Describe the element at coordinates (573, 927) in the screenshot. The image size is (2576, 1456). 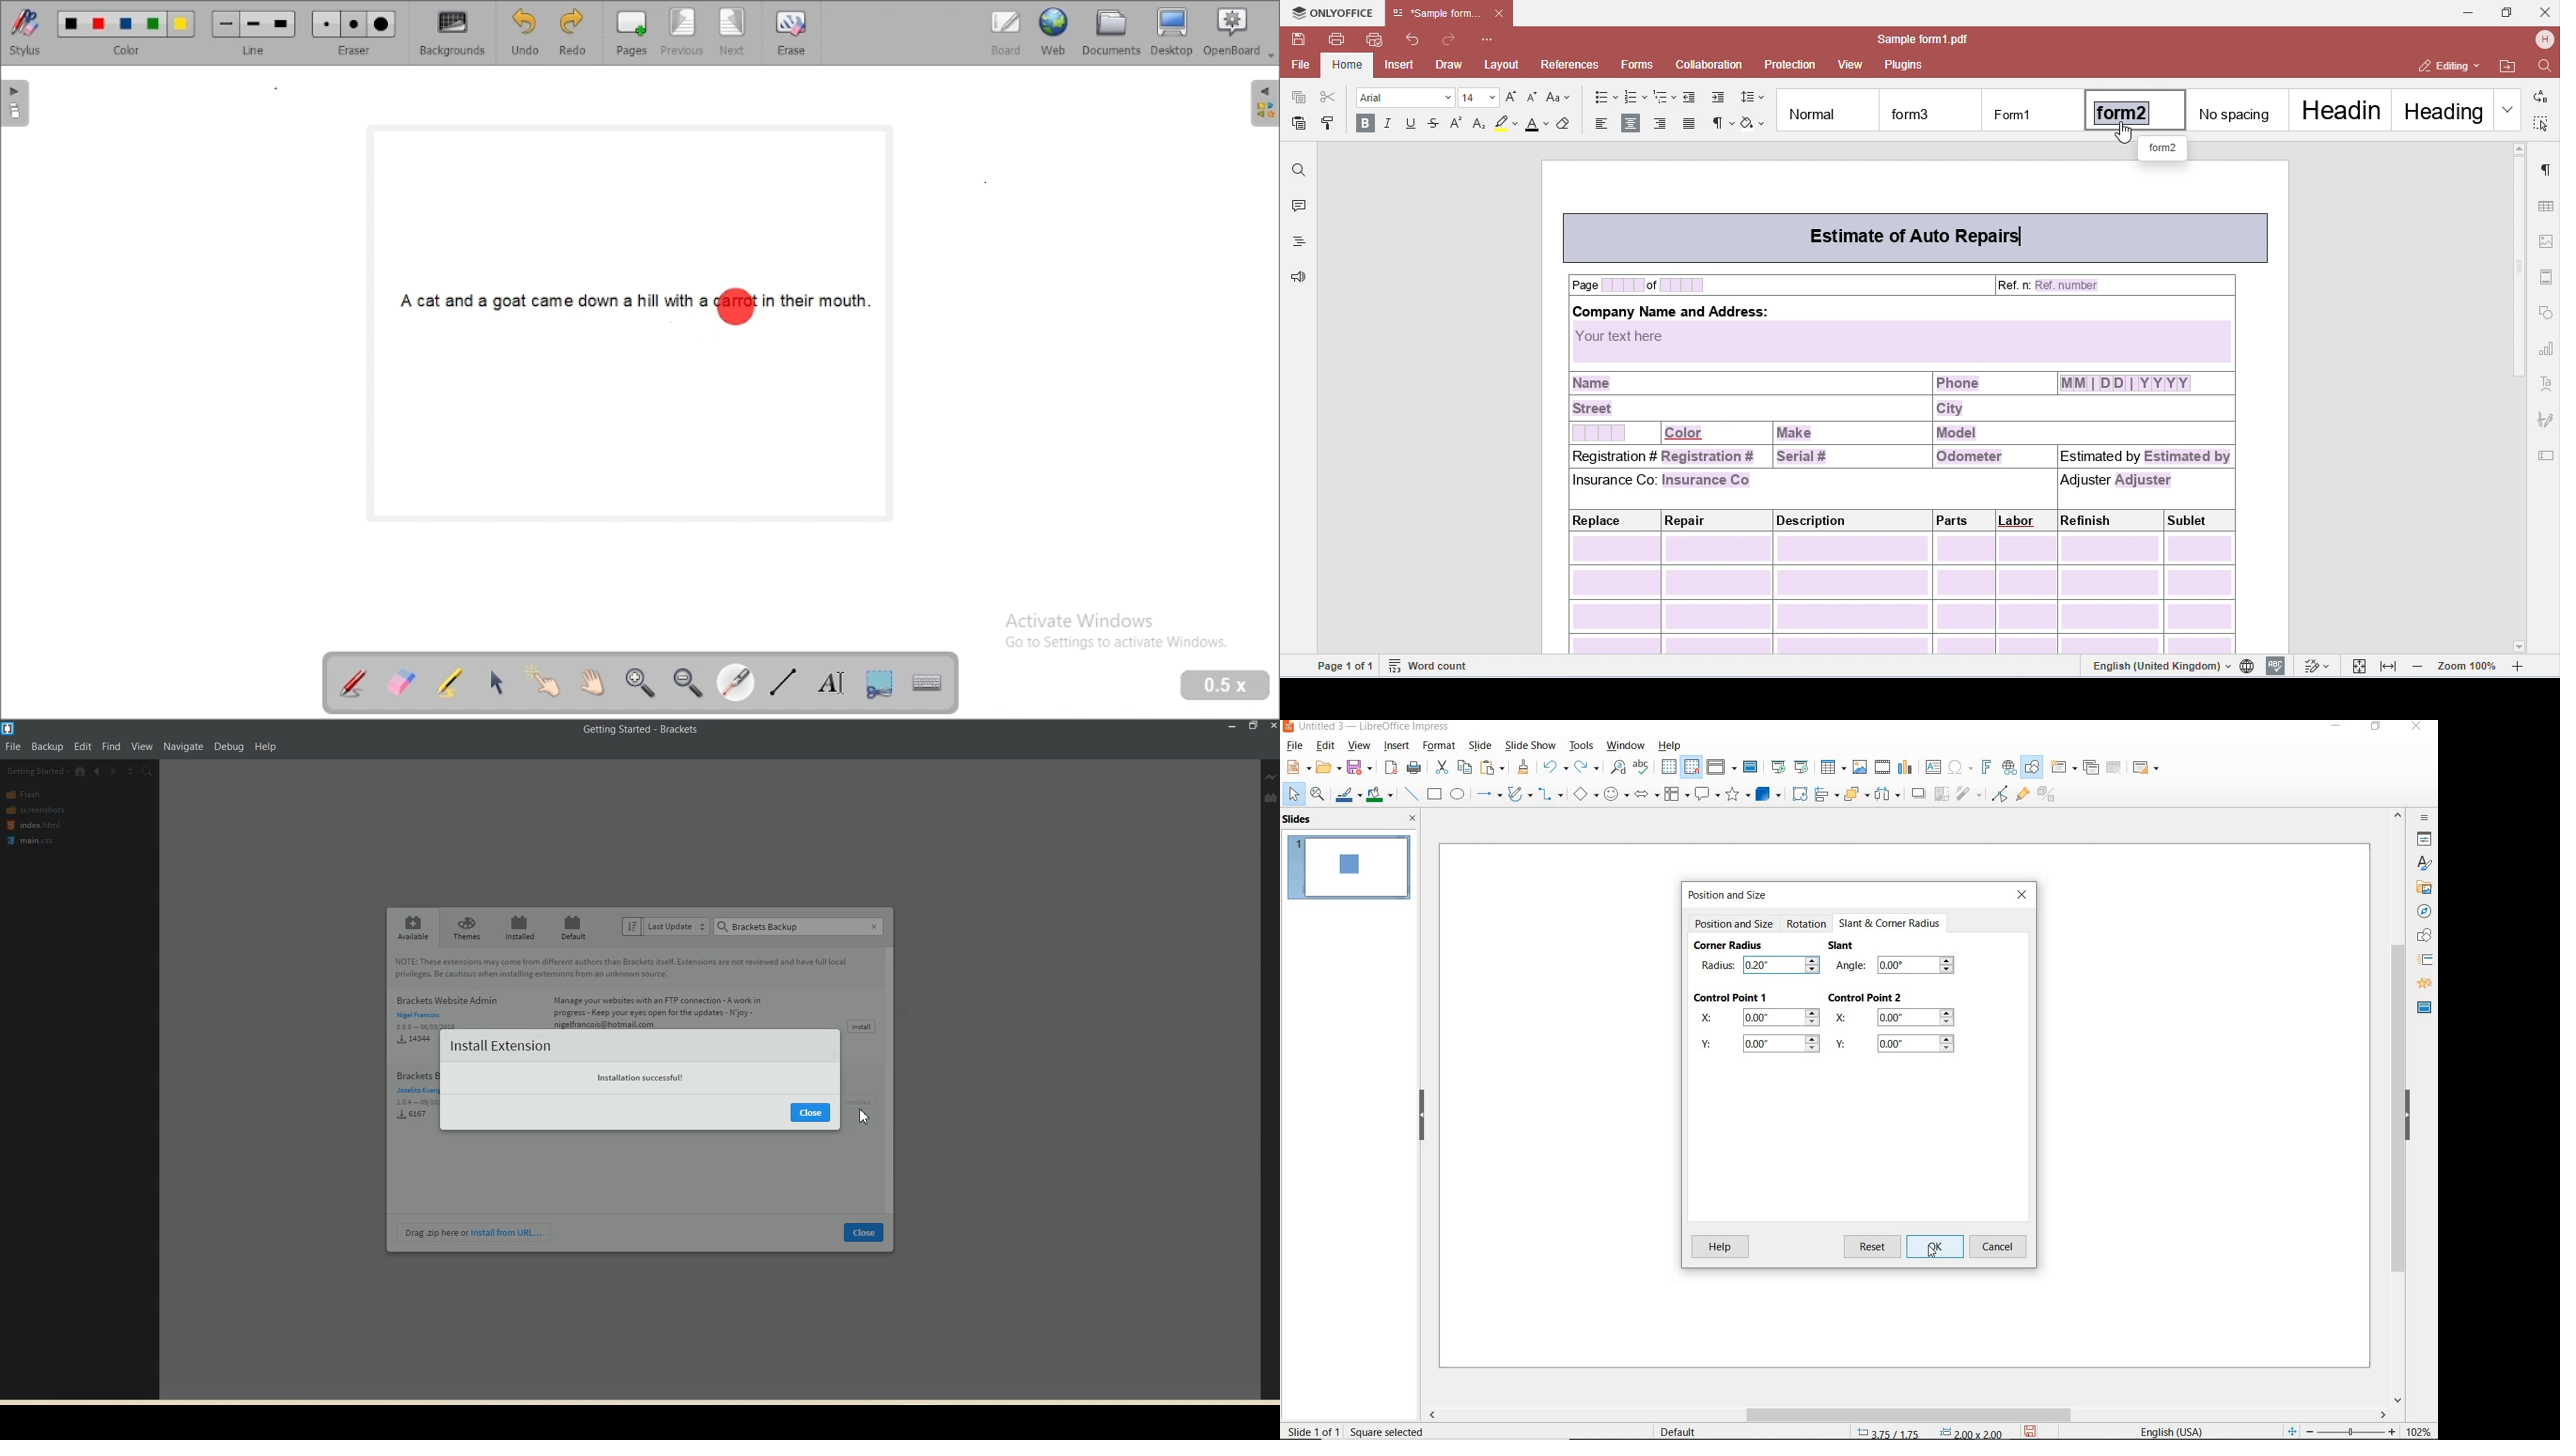
I see `Default` at that location.